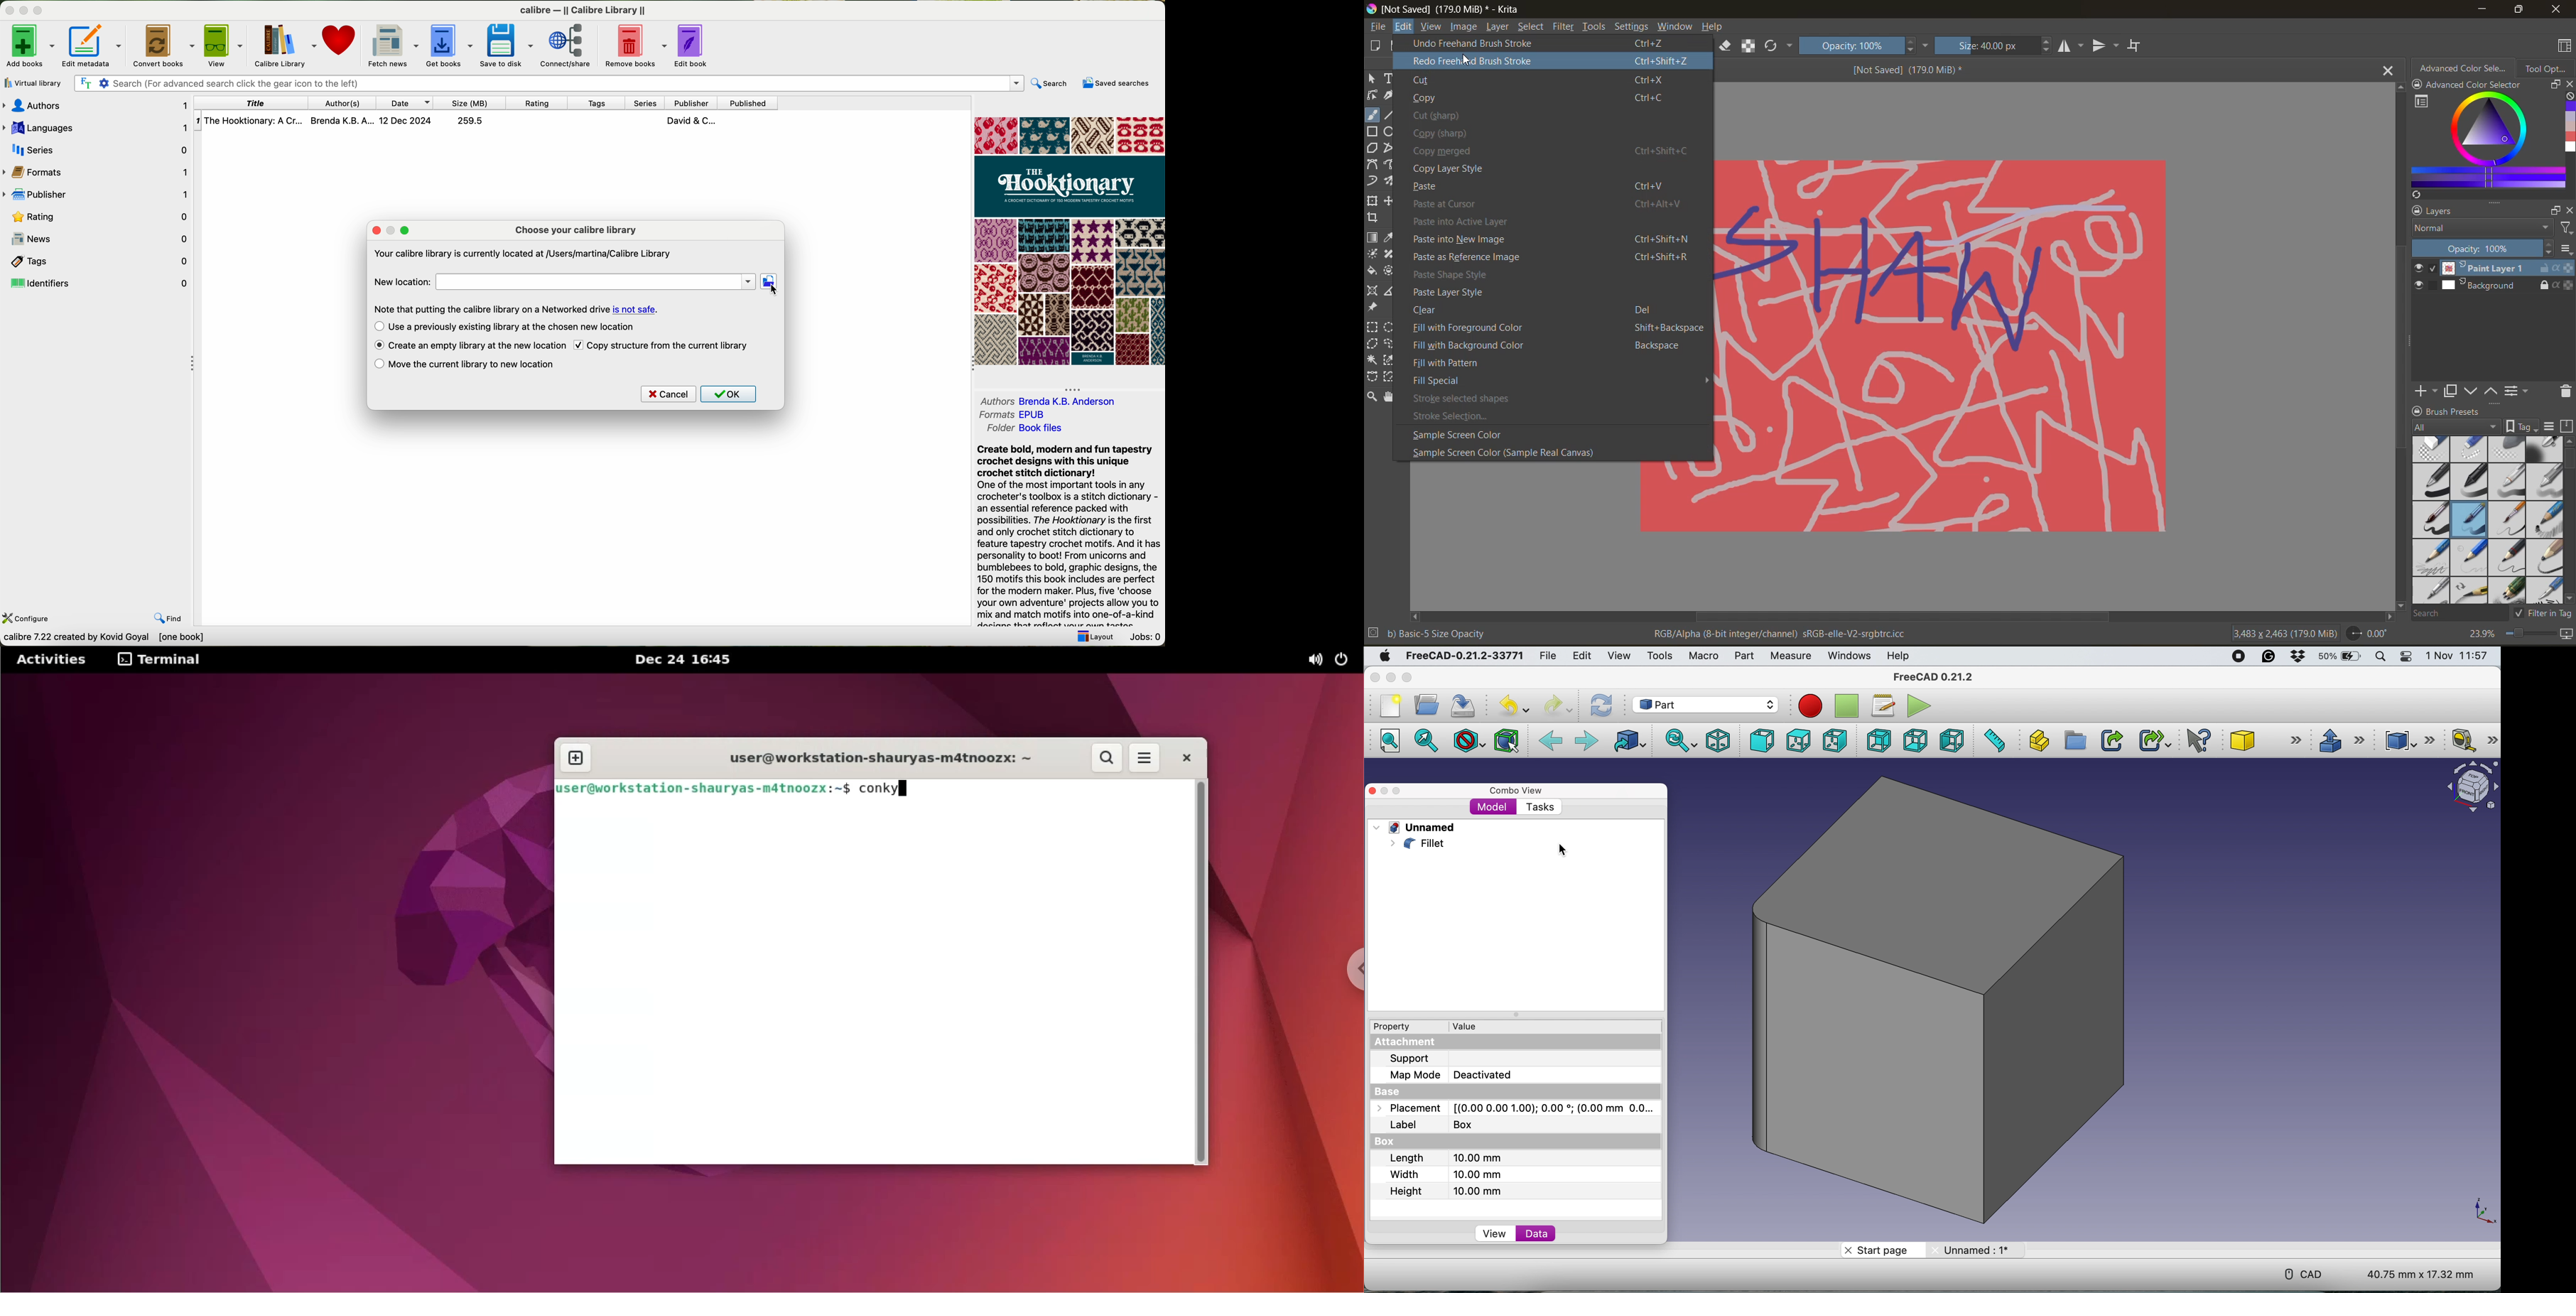 Image resolution: width=2576 pixels, height=1316 pixels. I want to click on hide, so click(1073, 388).